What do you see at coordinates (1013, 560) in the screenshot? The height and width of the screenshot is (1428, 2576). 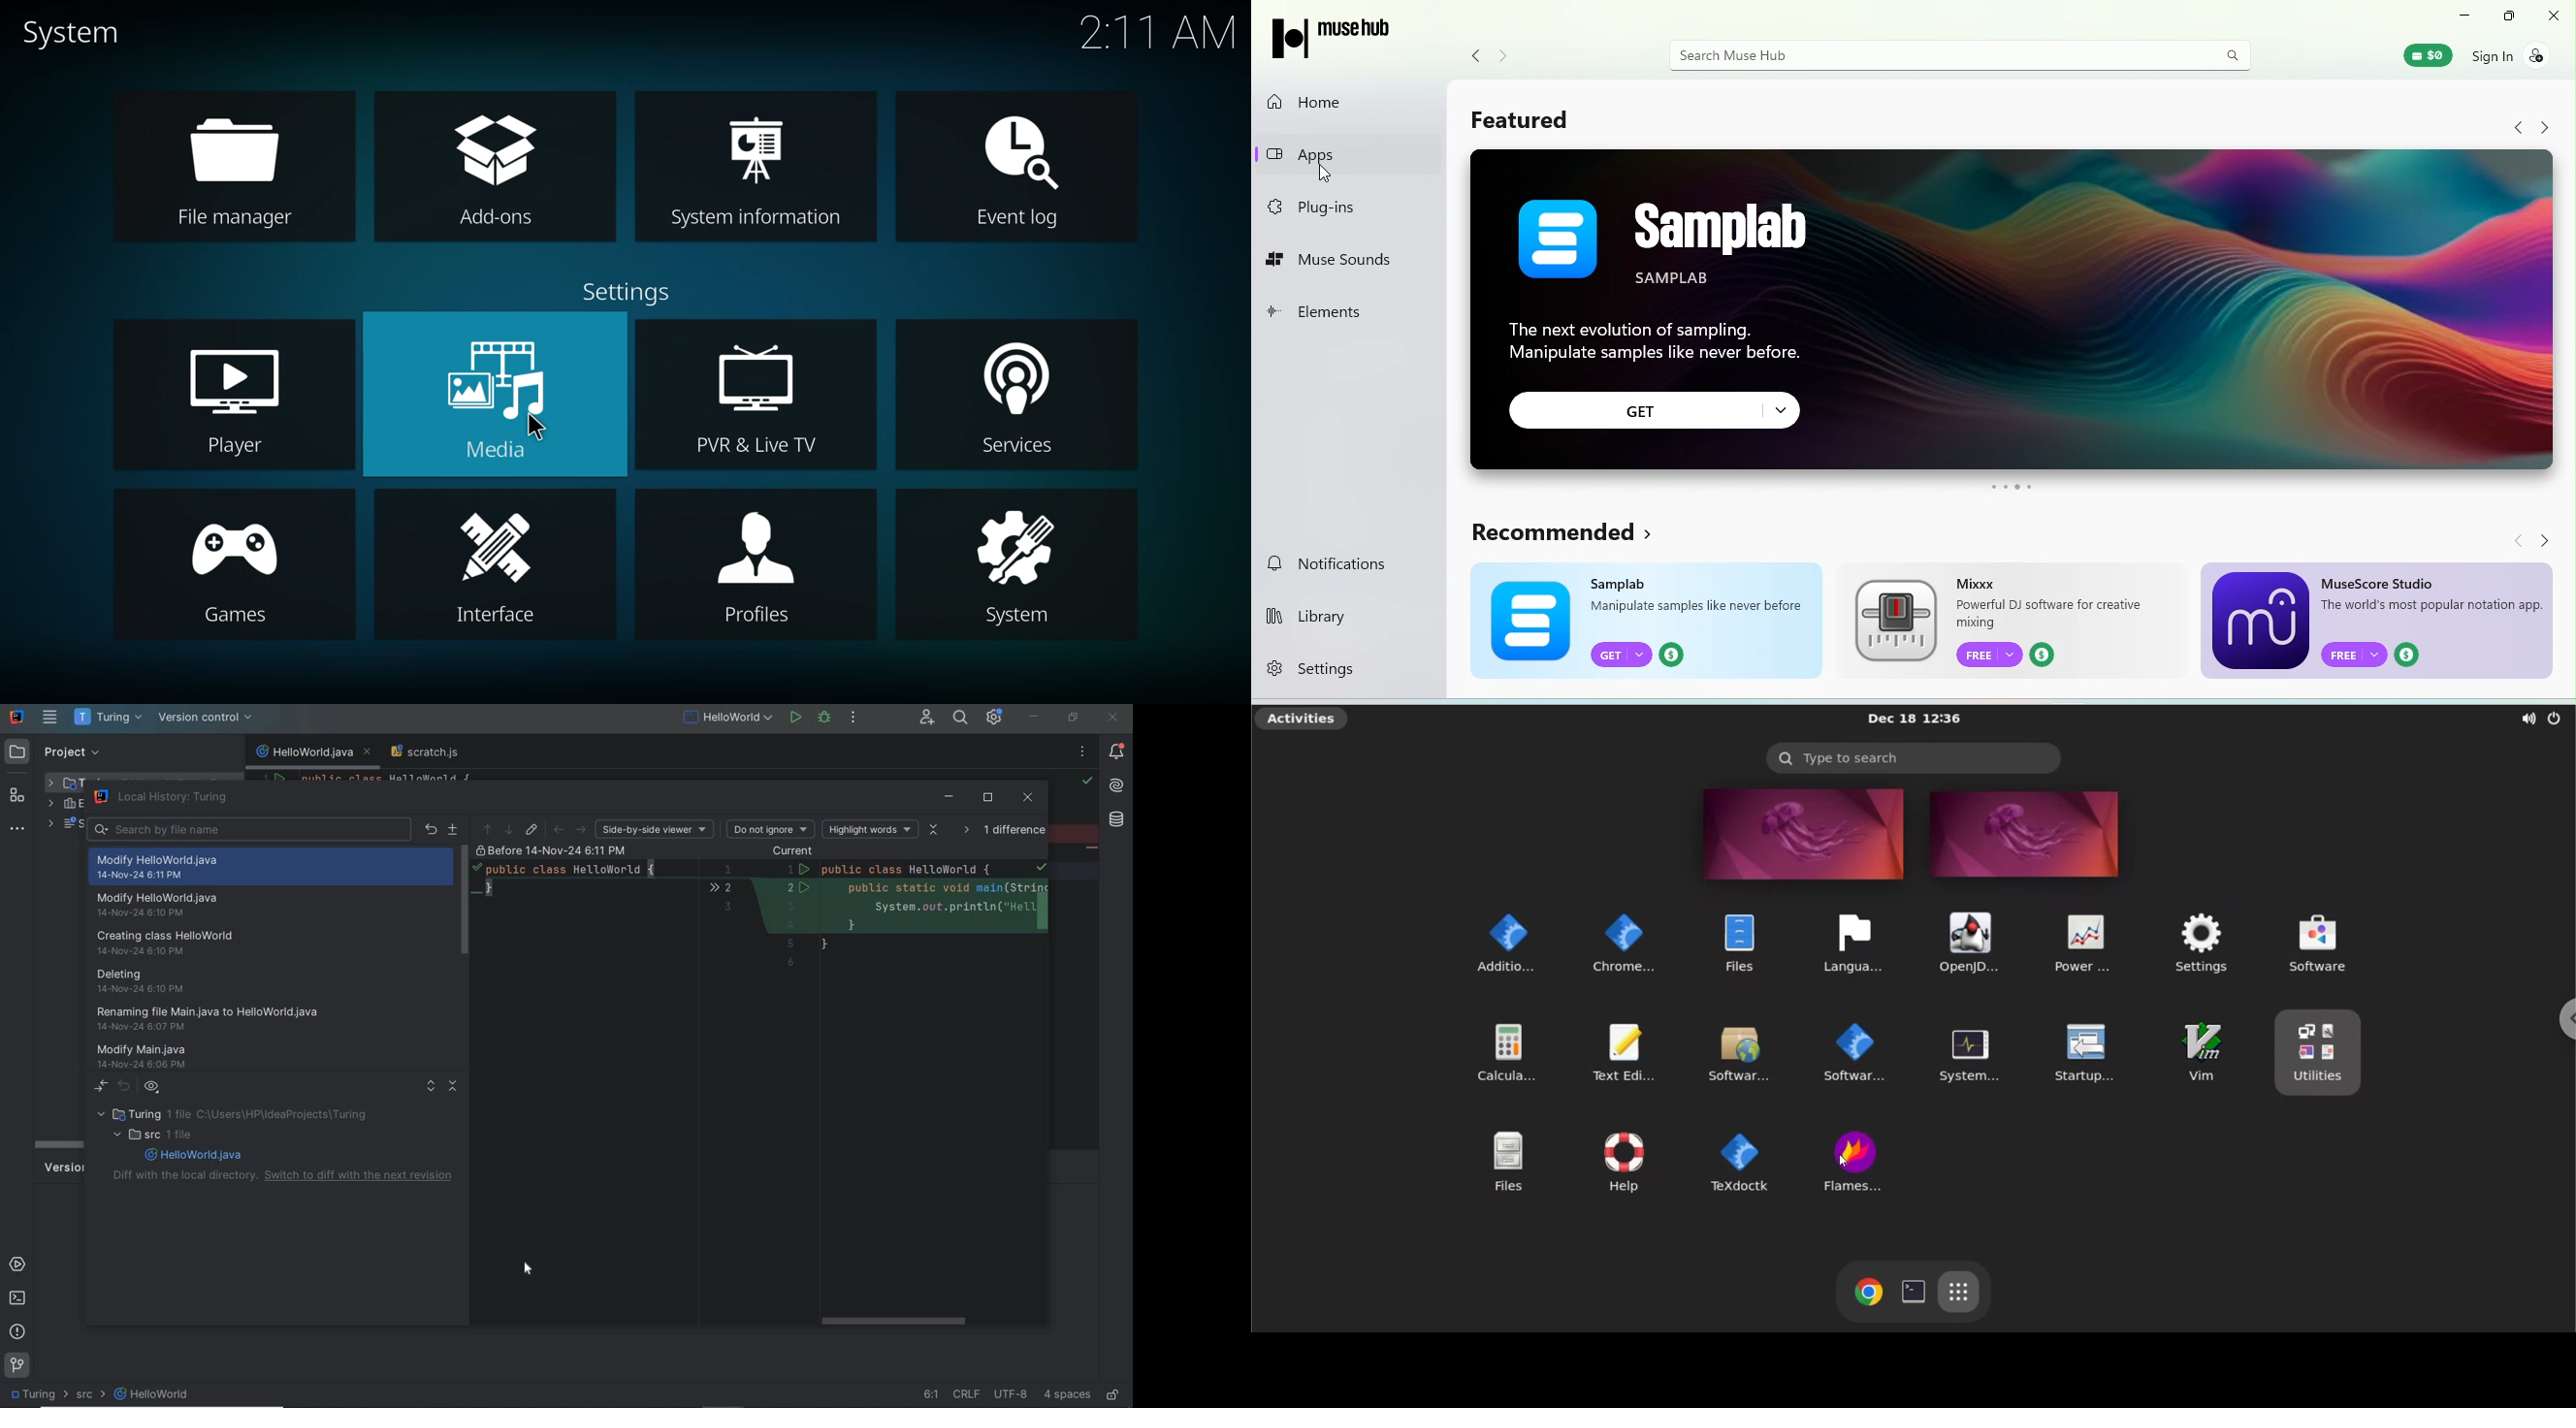 I see `system` at bounding box center [1013, 560].